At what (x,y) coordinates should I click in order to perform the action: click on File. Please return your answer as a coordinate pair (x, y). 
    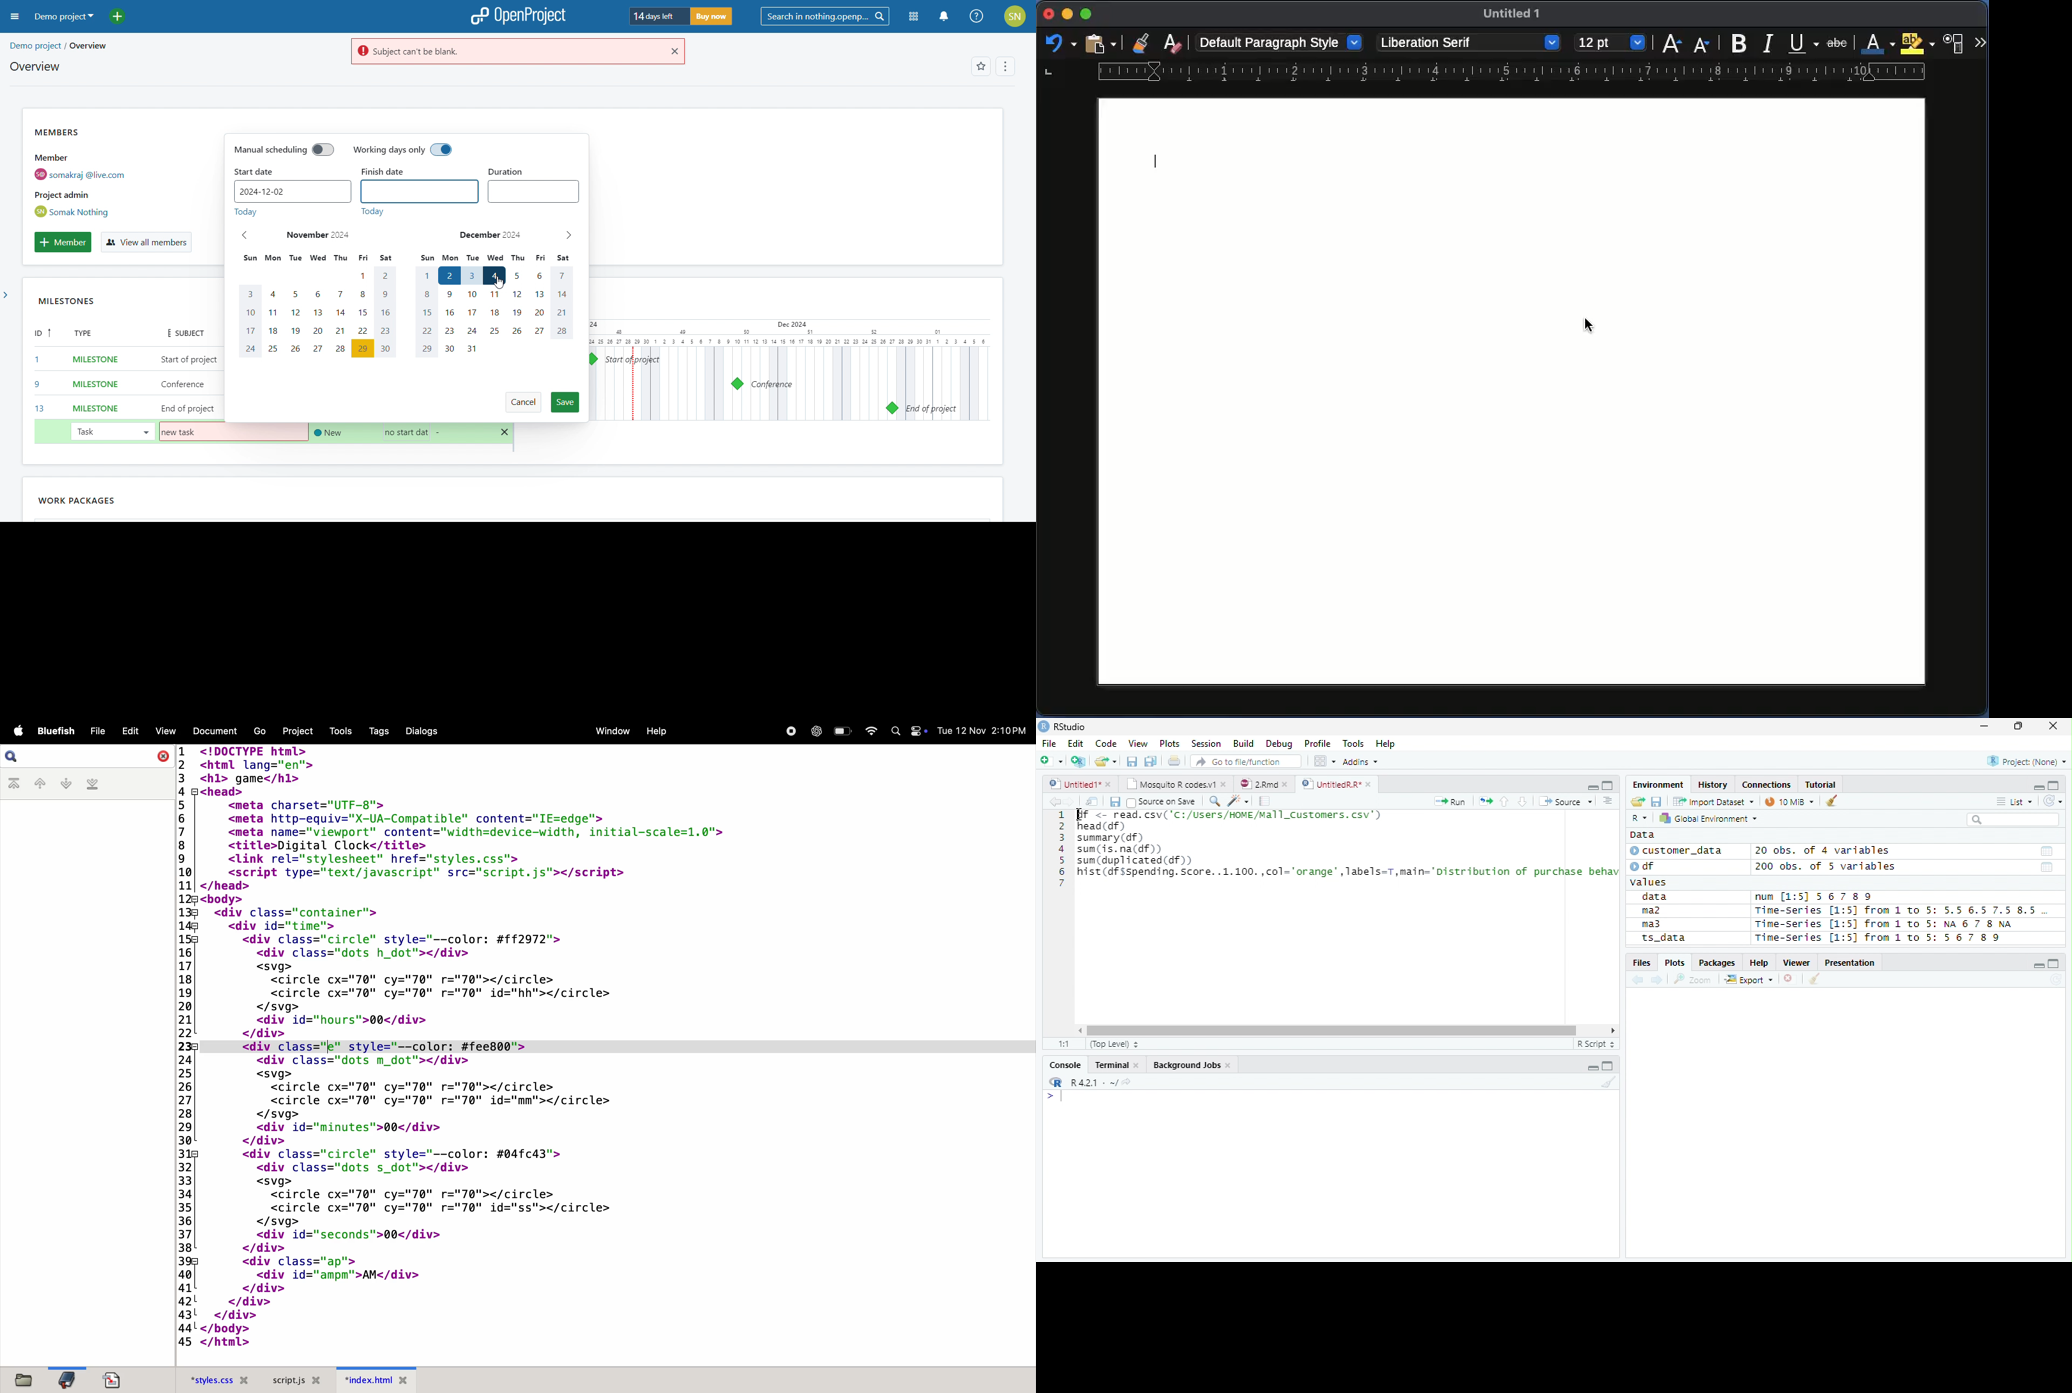
    Looking at the image, I should click on (1048, 743).